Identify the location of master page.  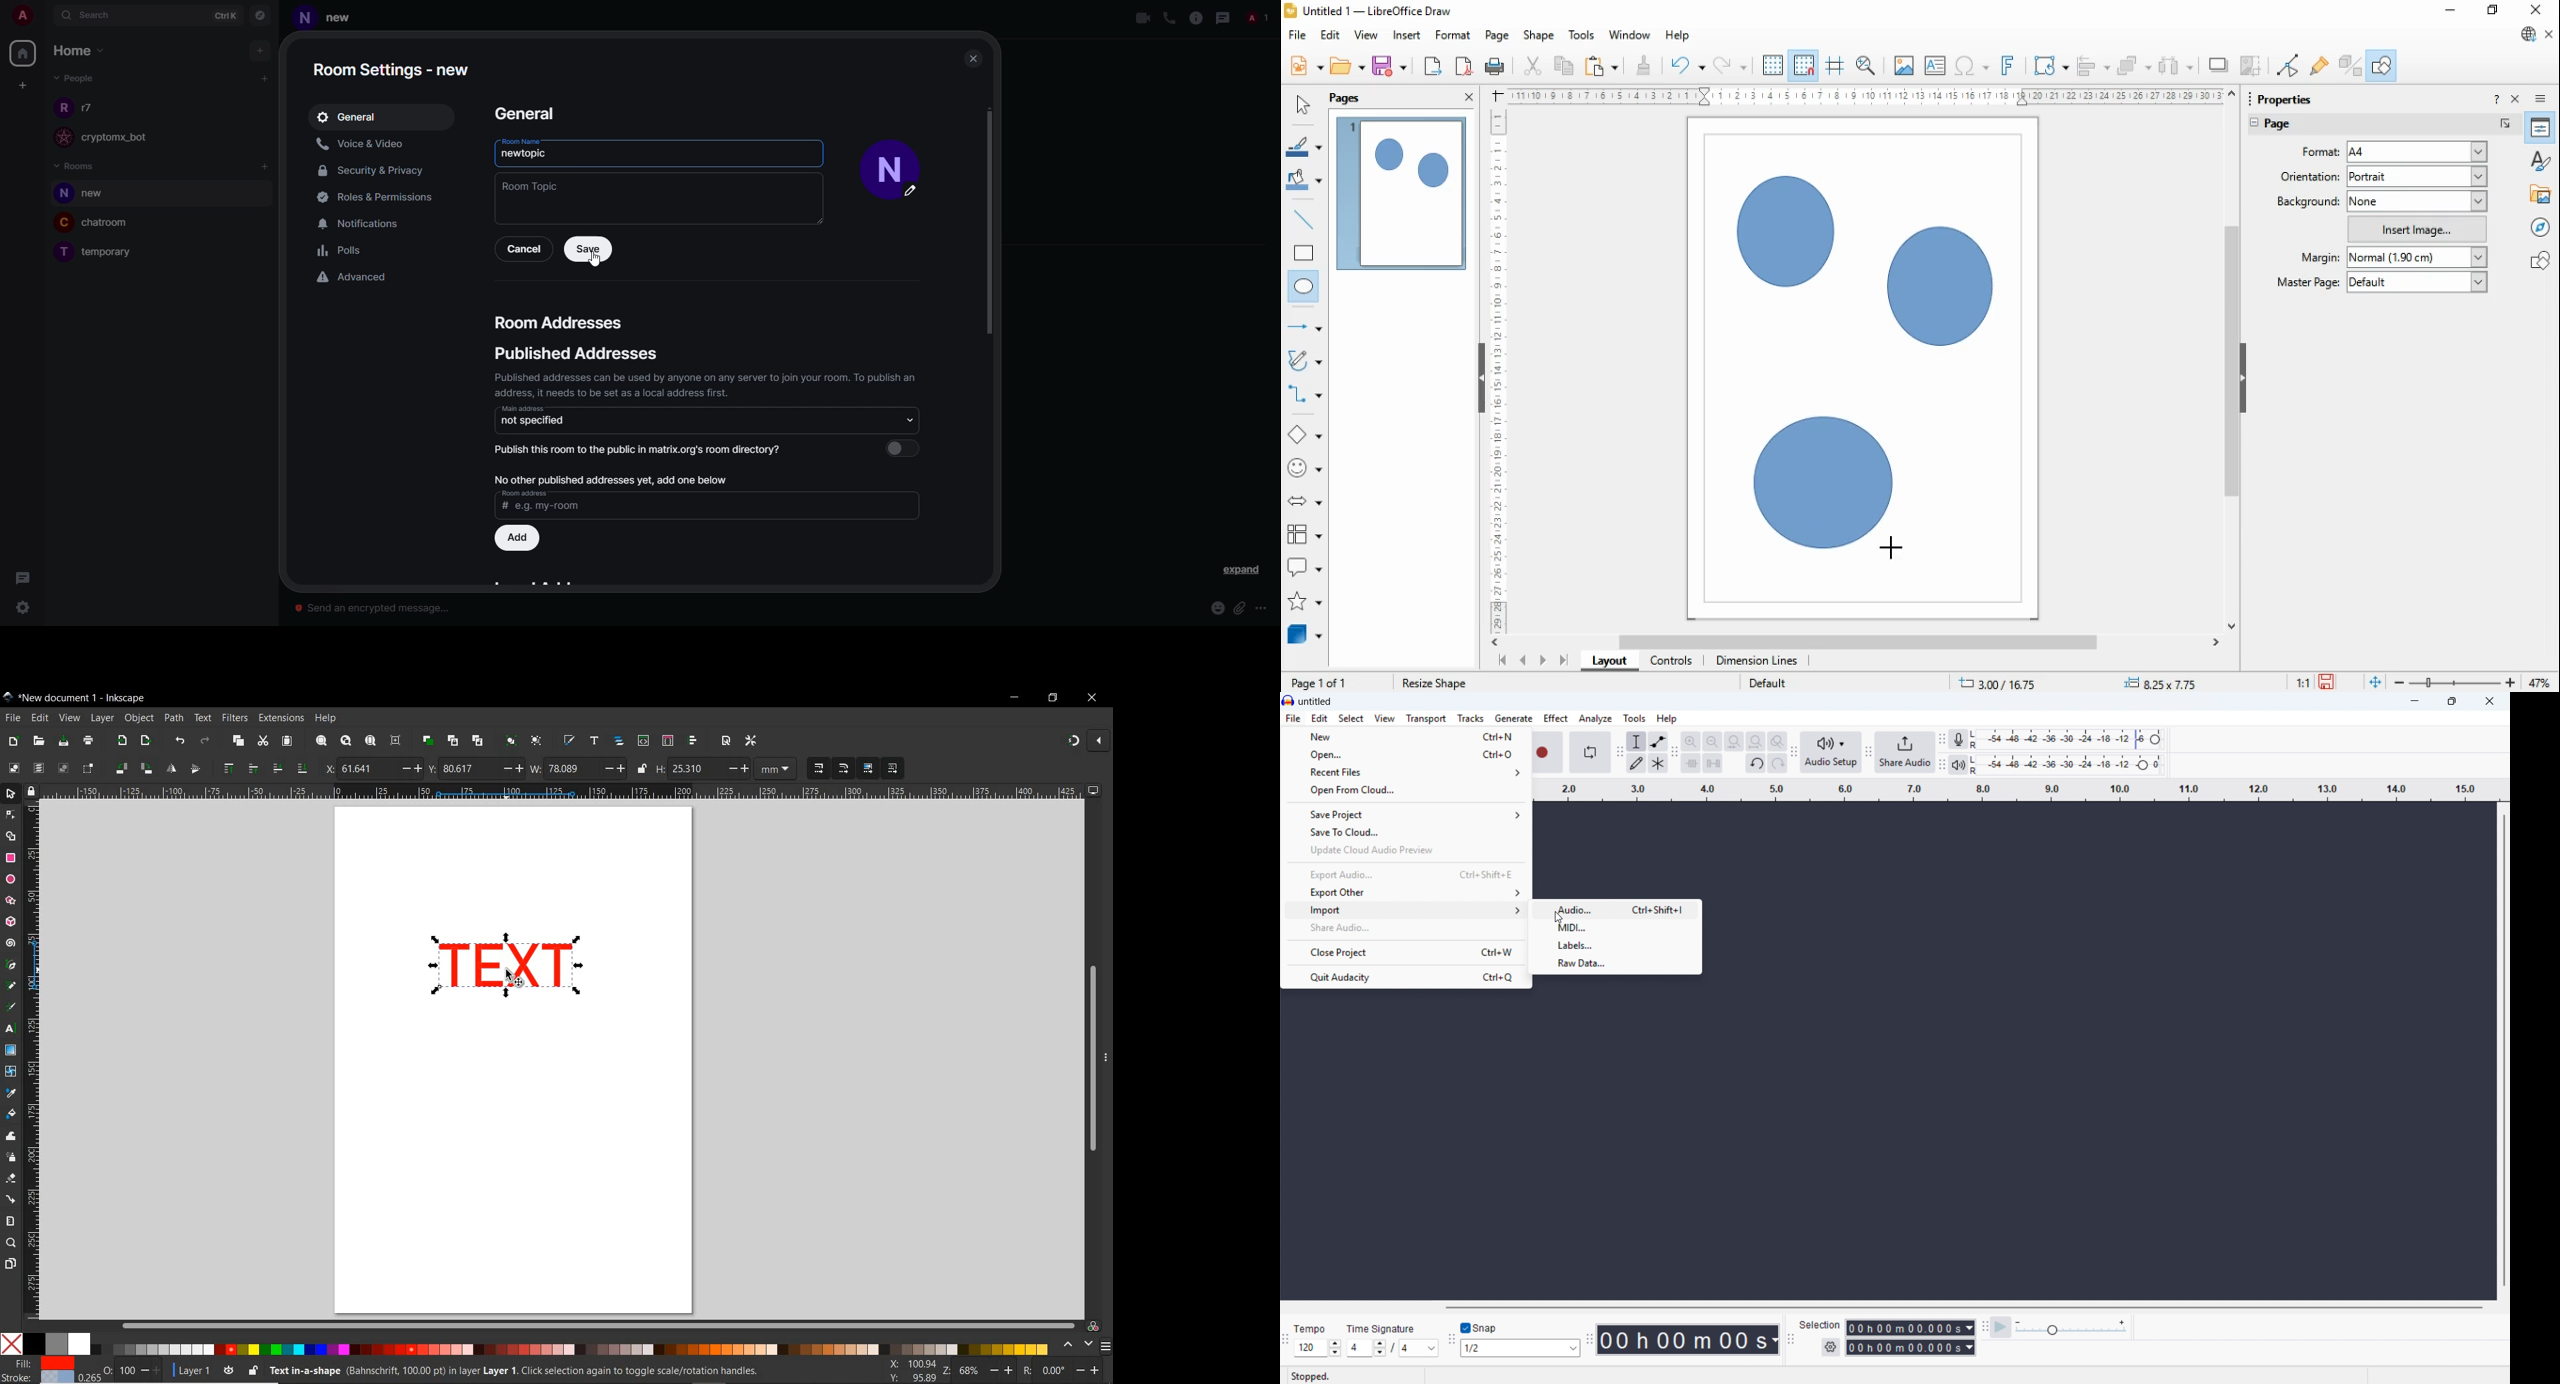
(2311, 284).